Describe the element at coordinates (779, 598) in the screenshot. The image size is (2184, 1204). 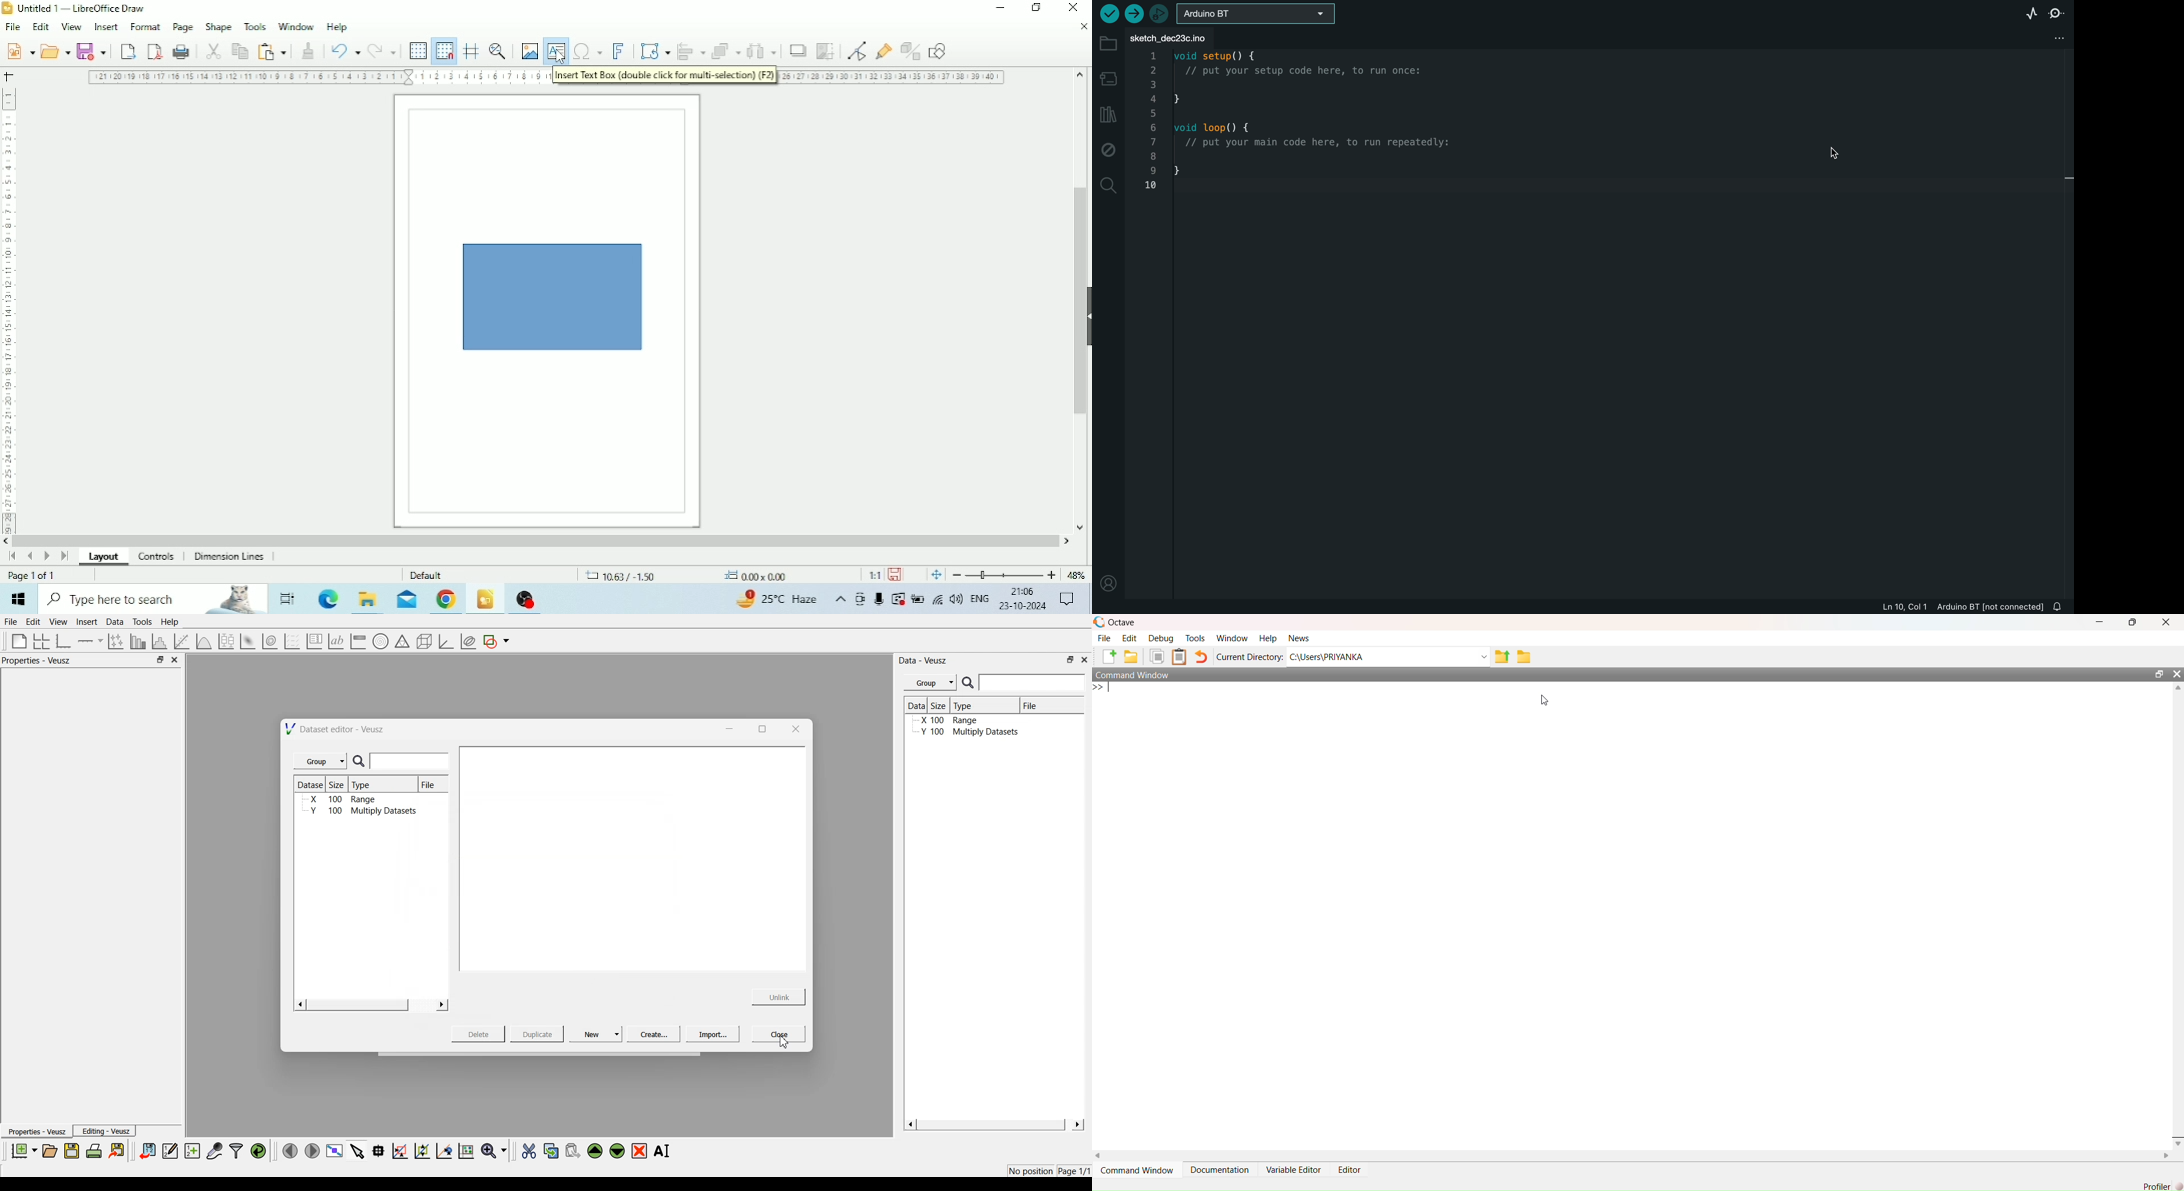
I see `Temperature` at that location.